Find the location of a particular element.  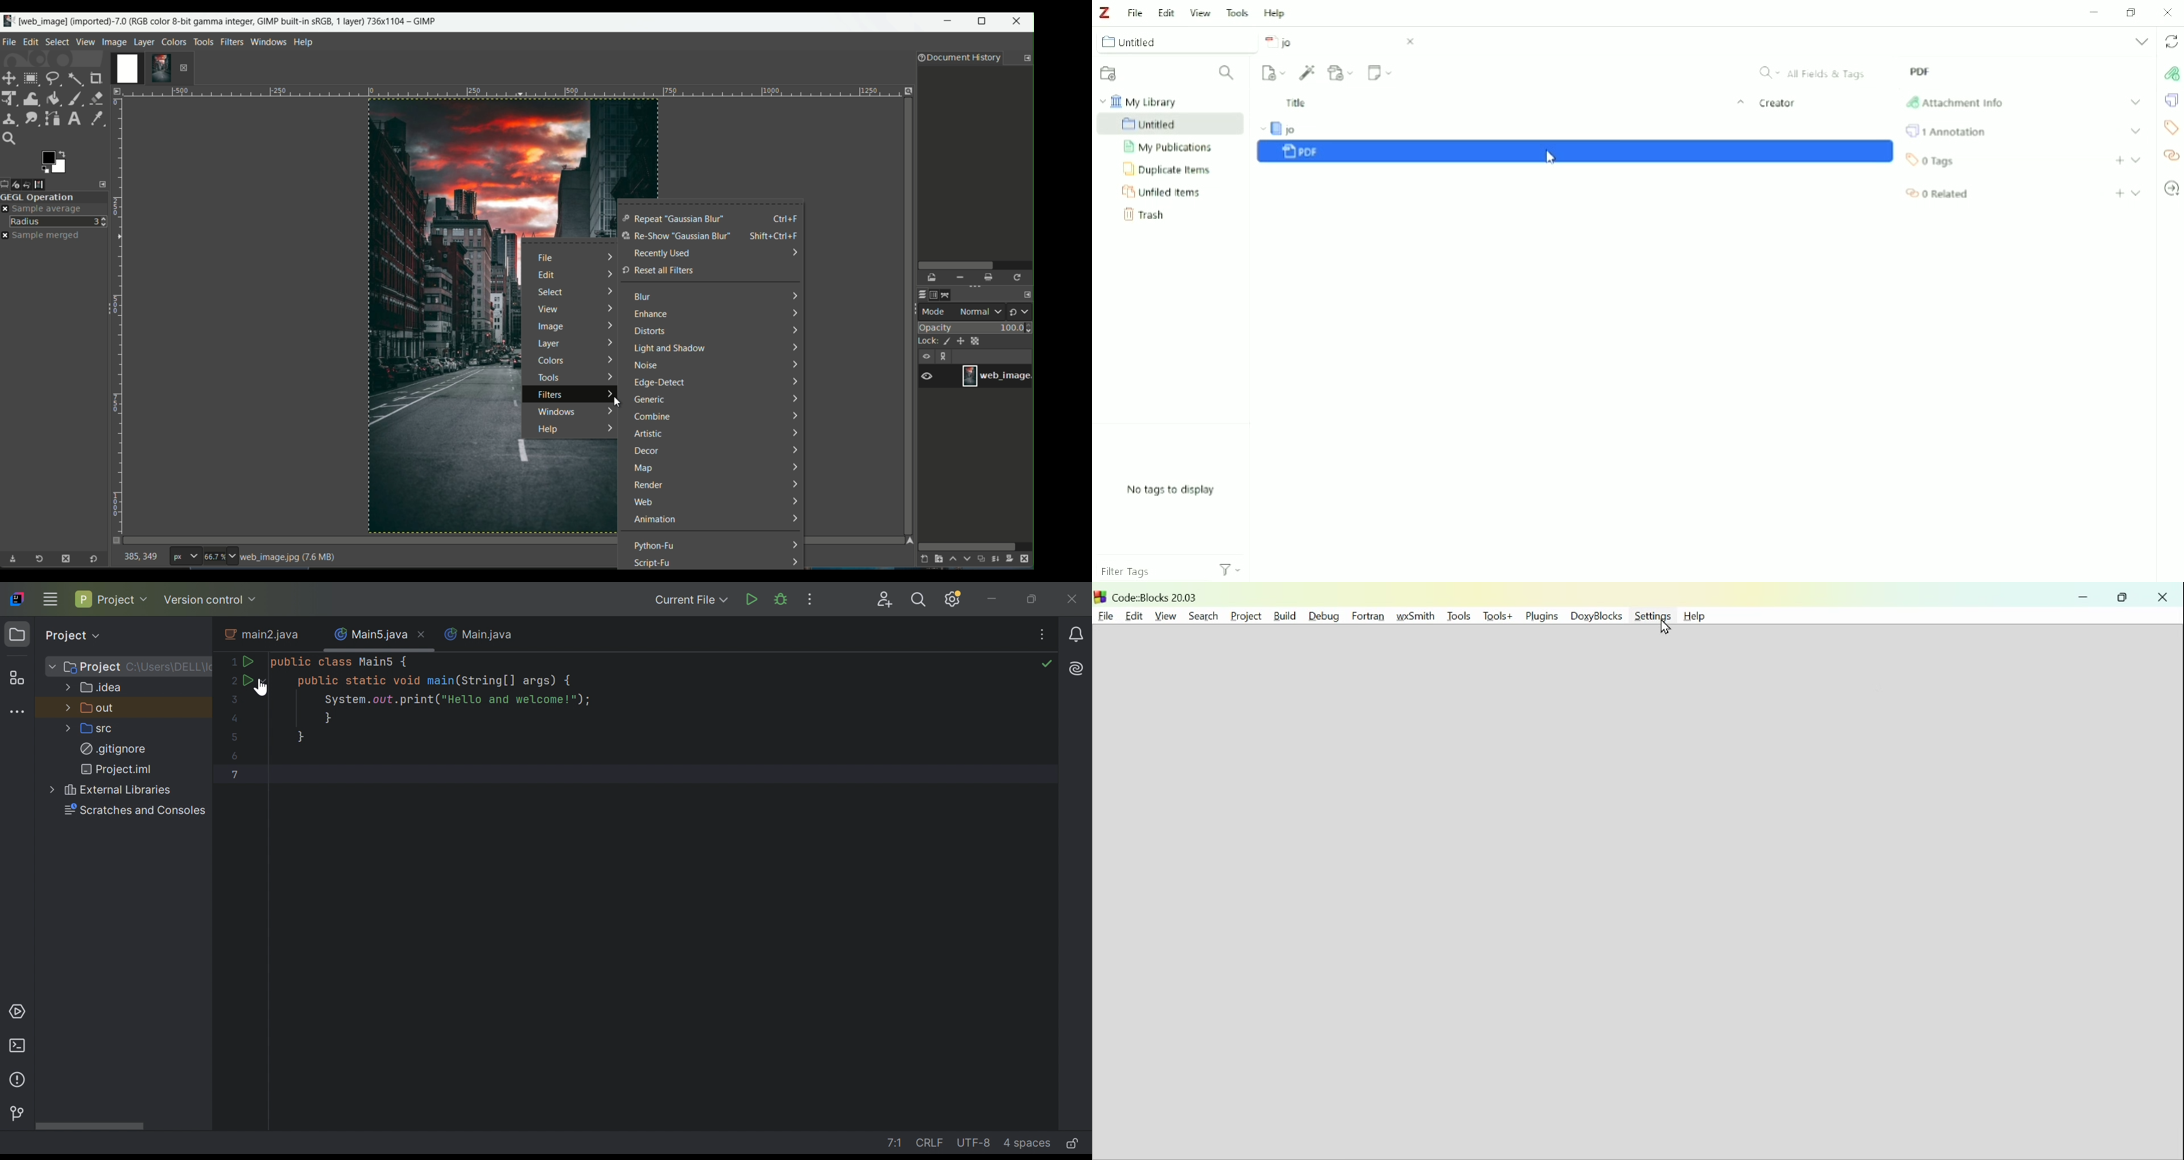

New Item is located at coordinates (1275, 73).